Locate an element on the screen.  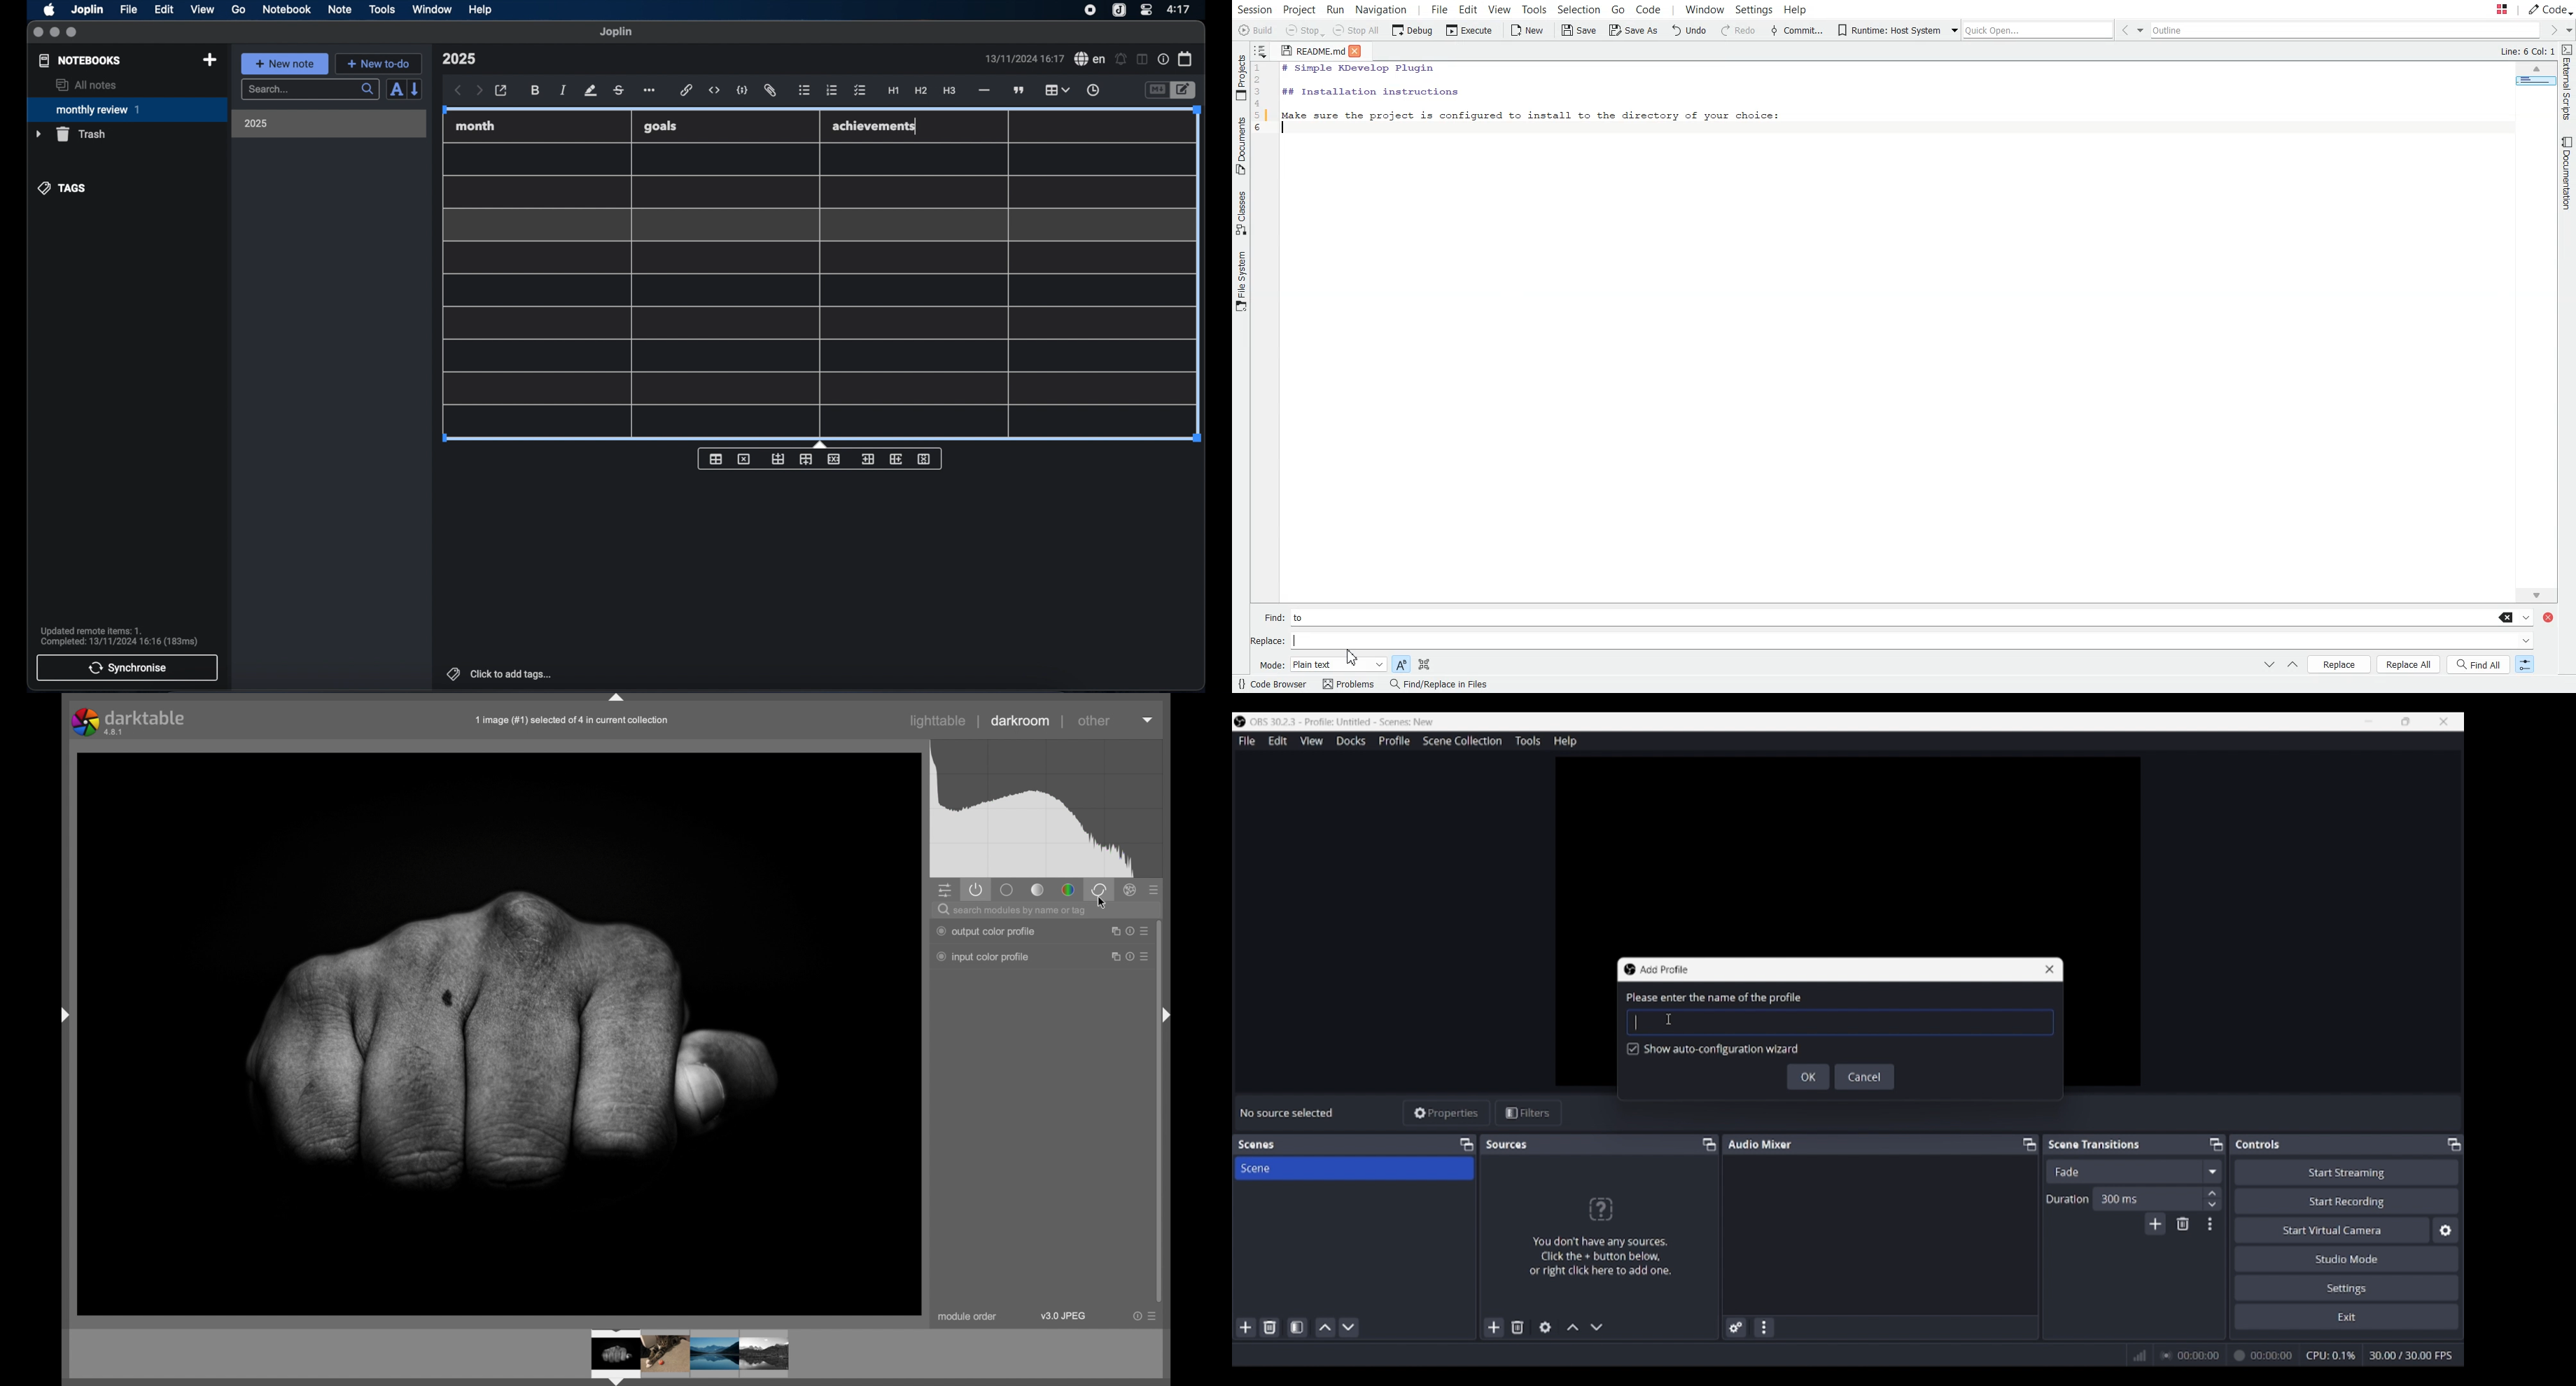
click to add tags is located at coordinates (500, 674).